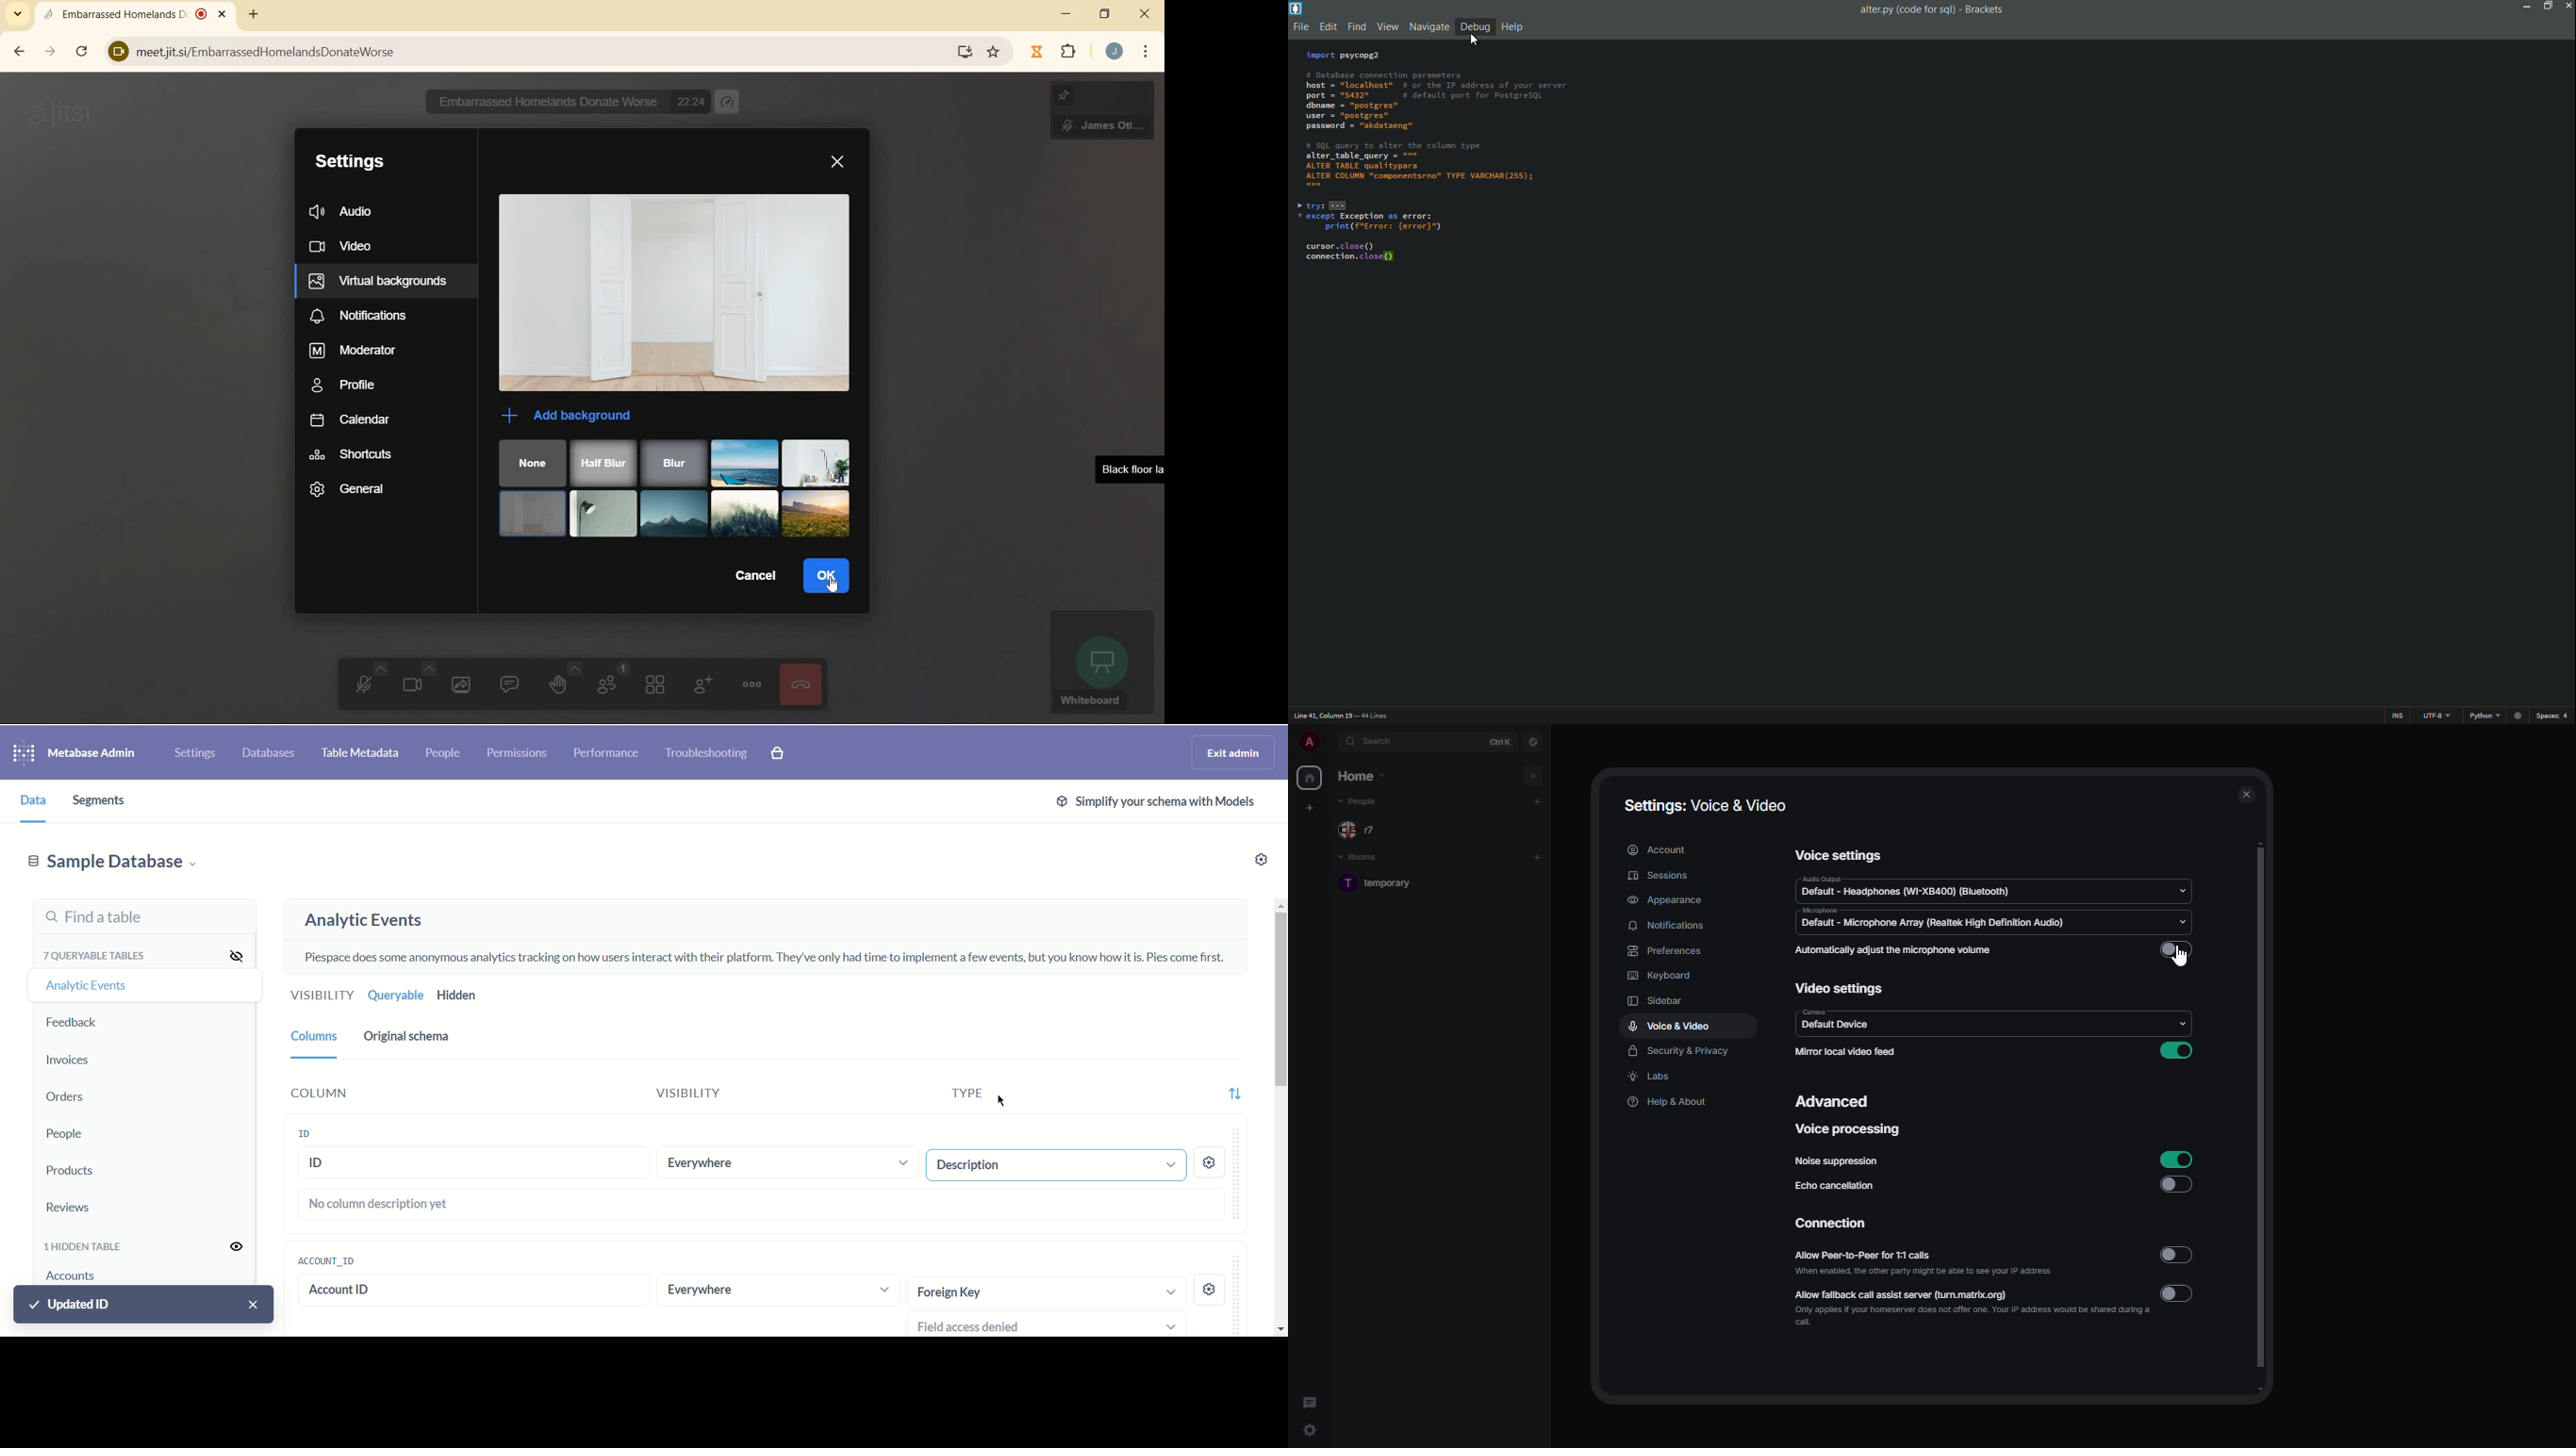 The image size is (2576, 1456). I want to click on Default - Microphone Array (Realtek High Defintion Audio), so click(1961, 921).